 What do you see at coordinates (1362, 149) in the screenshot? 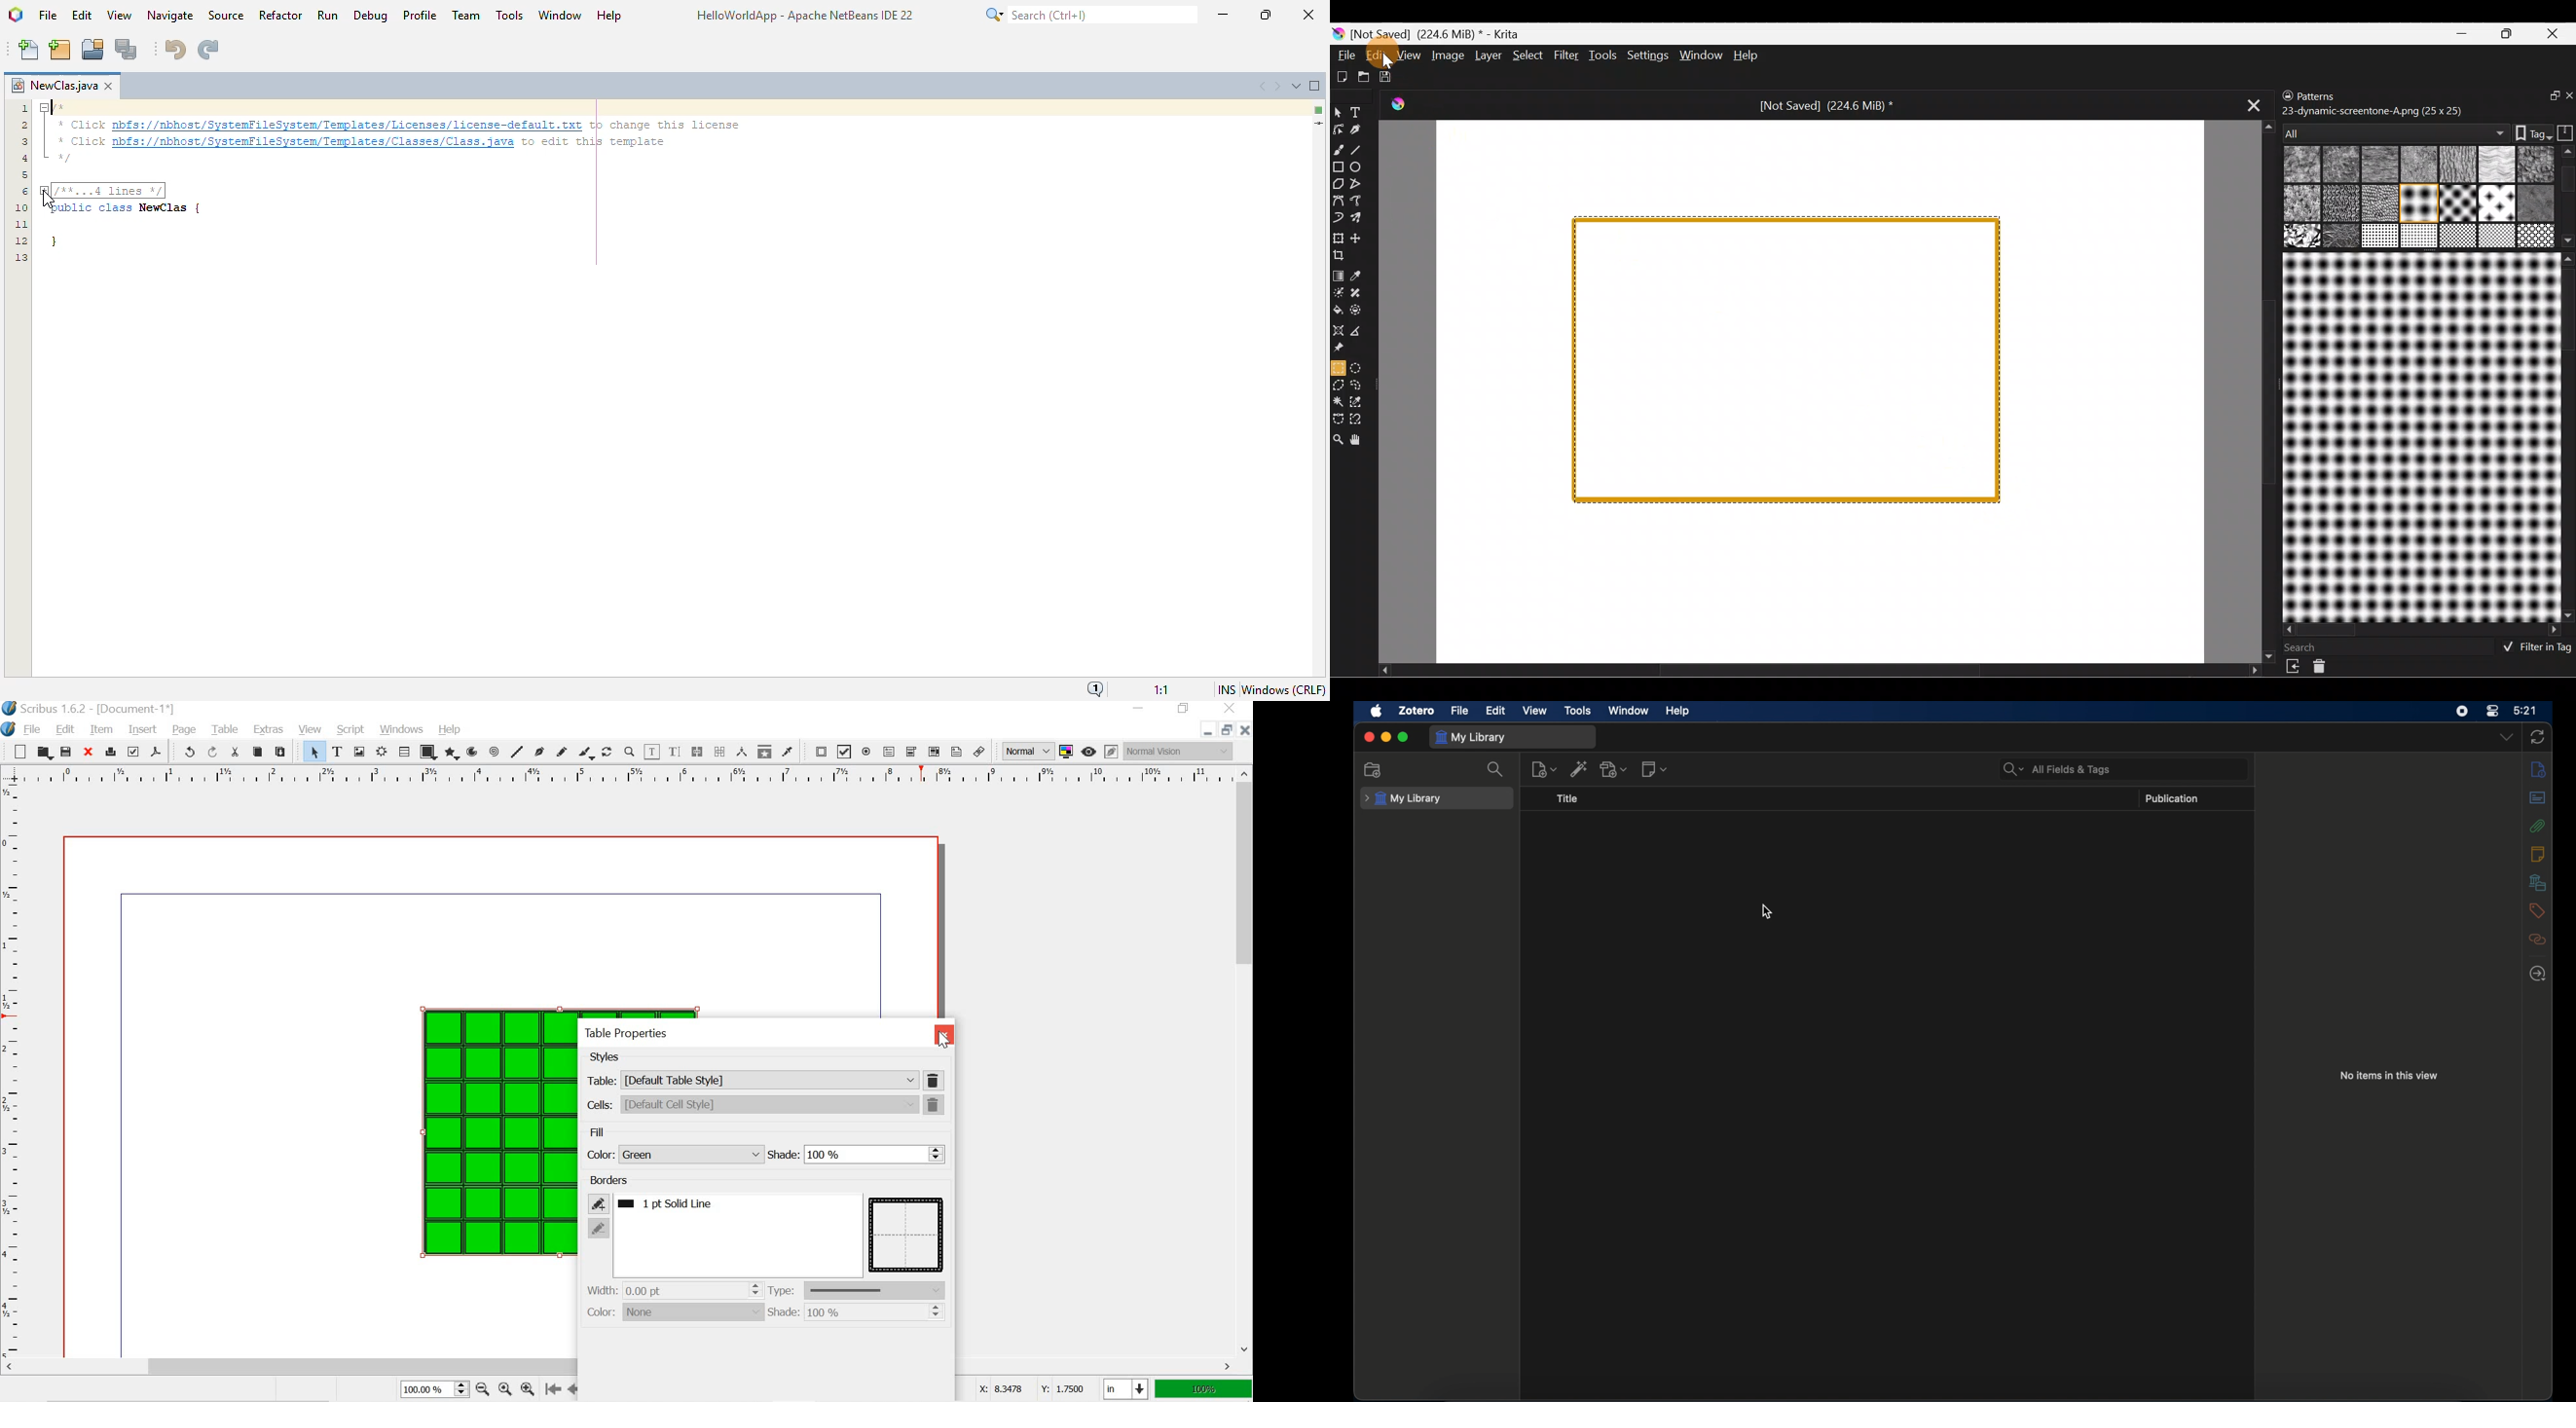
I see `Line tool` at bounding box center [1362, 149].